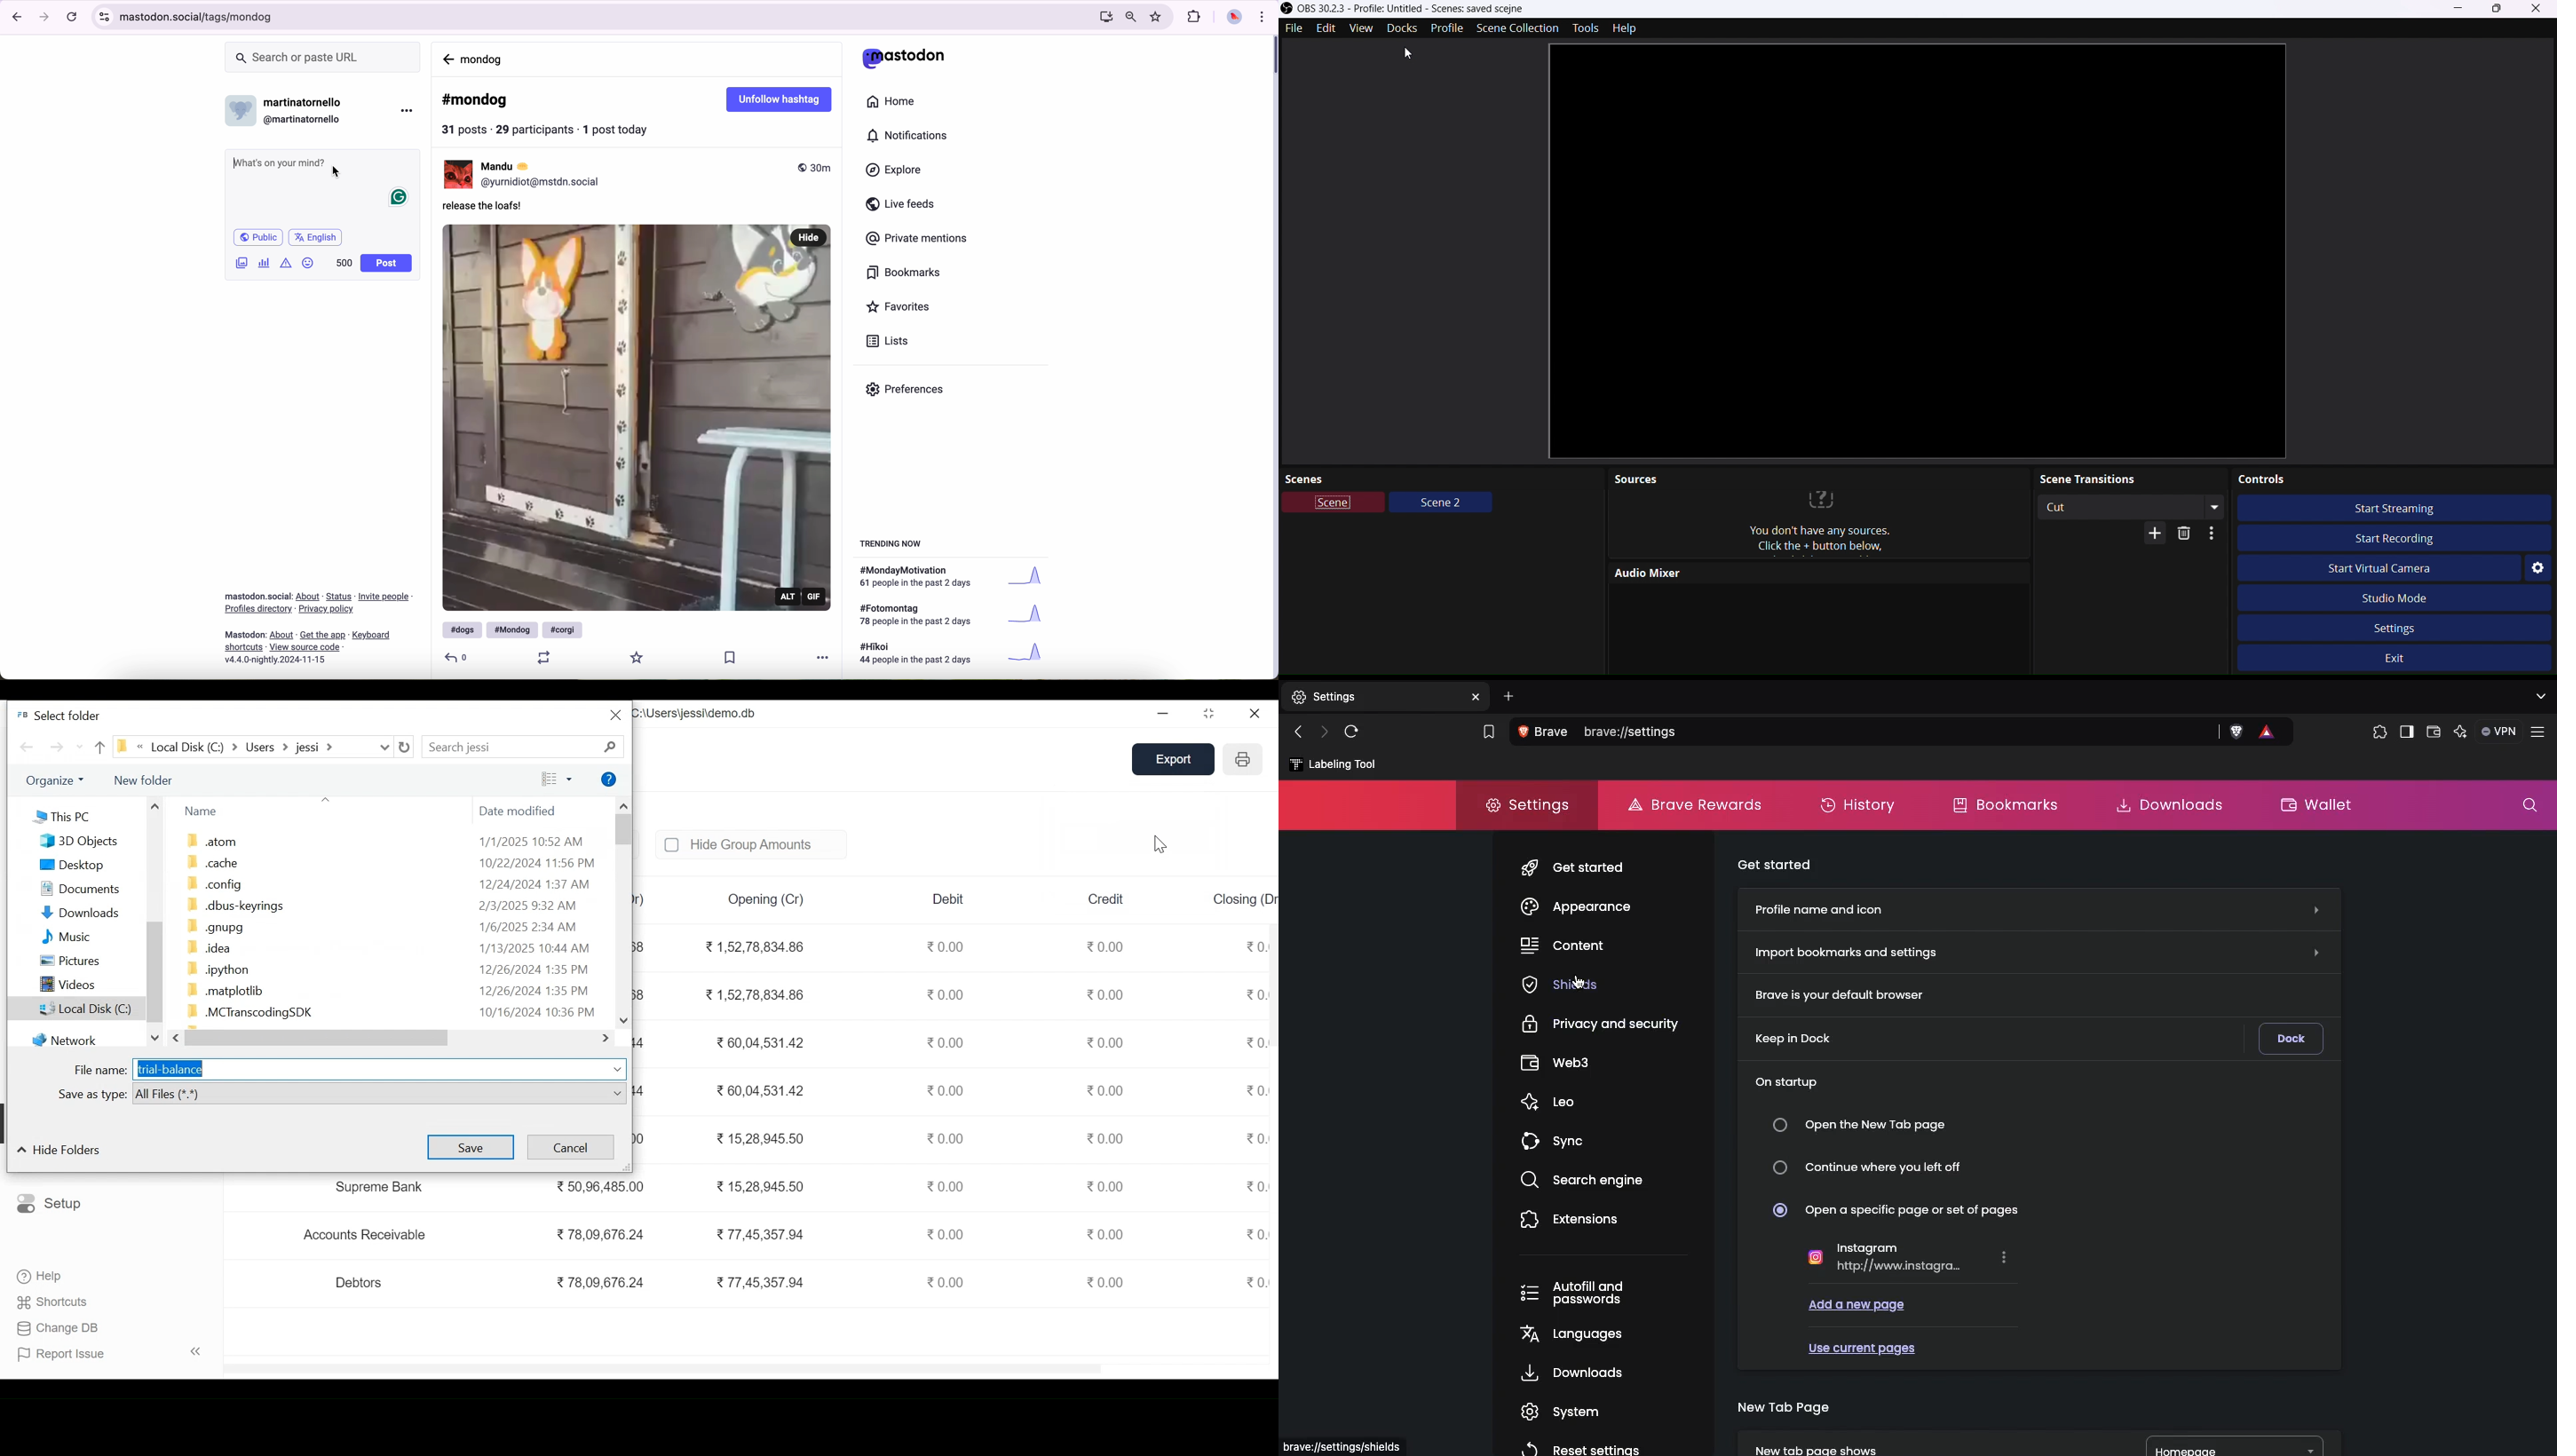 The width and height of the screenshot is (2576, 1456). What do you see at coordinates (101, 1070) in the screenshot?
I see `File name: |` at bounding box center [101, 1070].